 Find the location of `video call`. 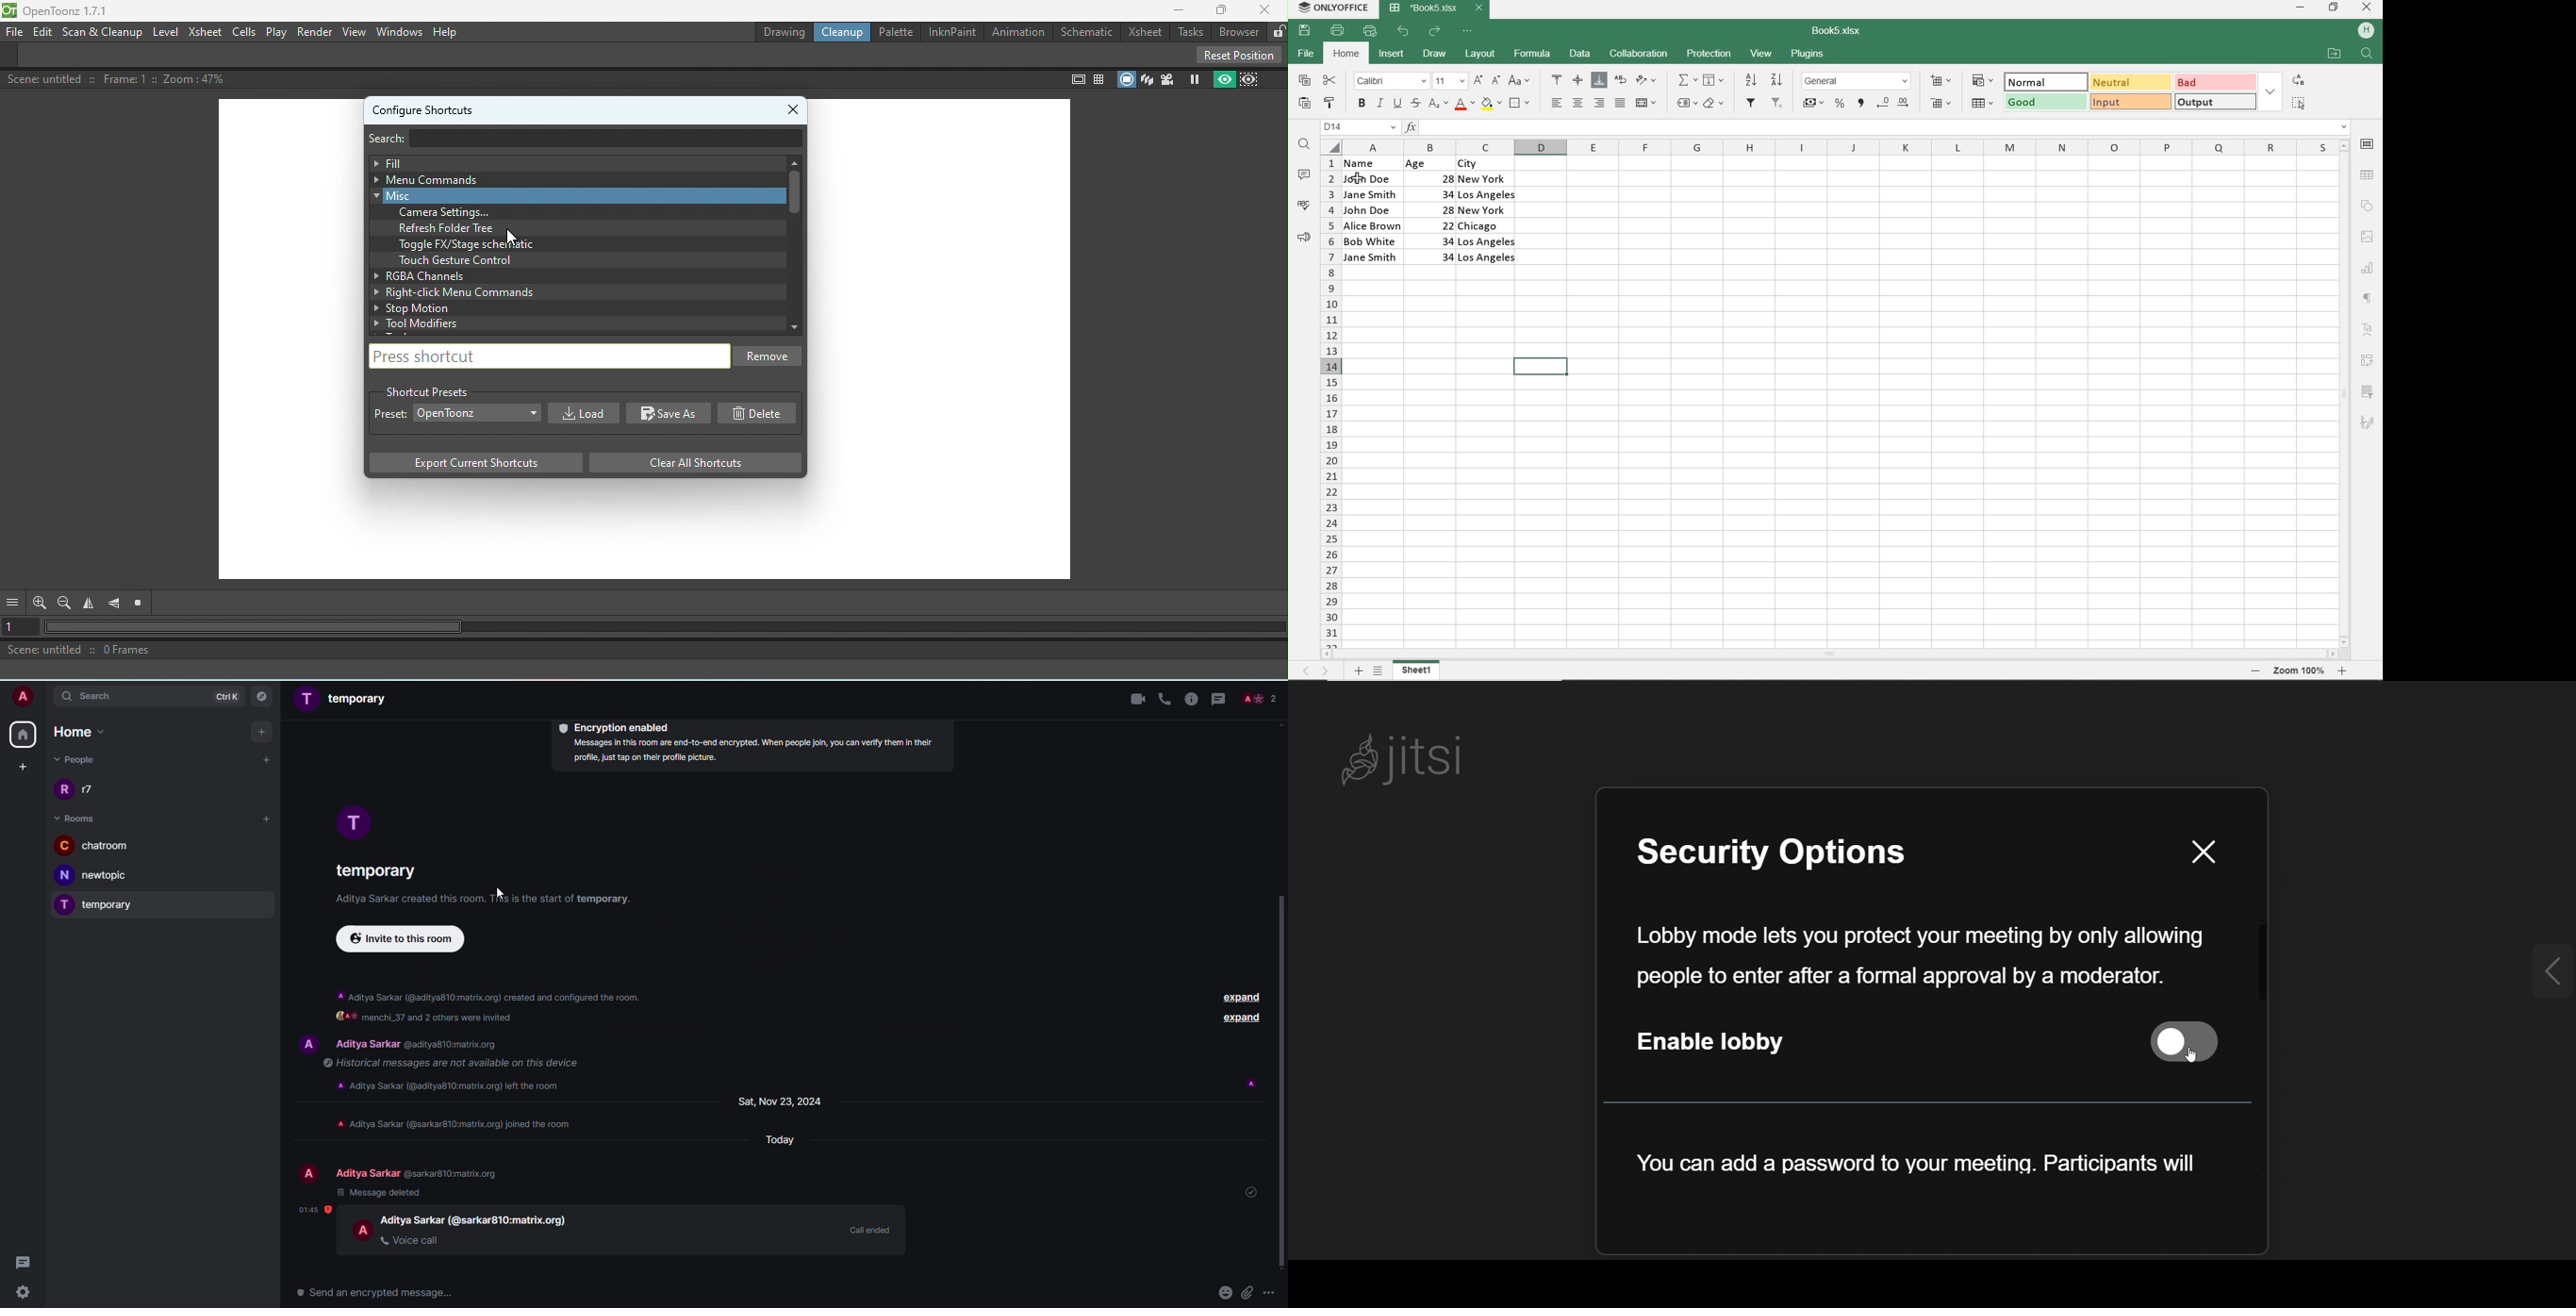

video call is located at coordinates (1137, 699).